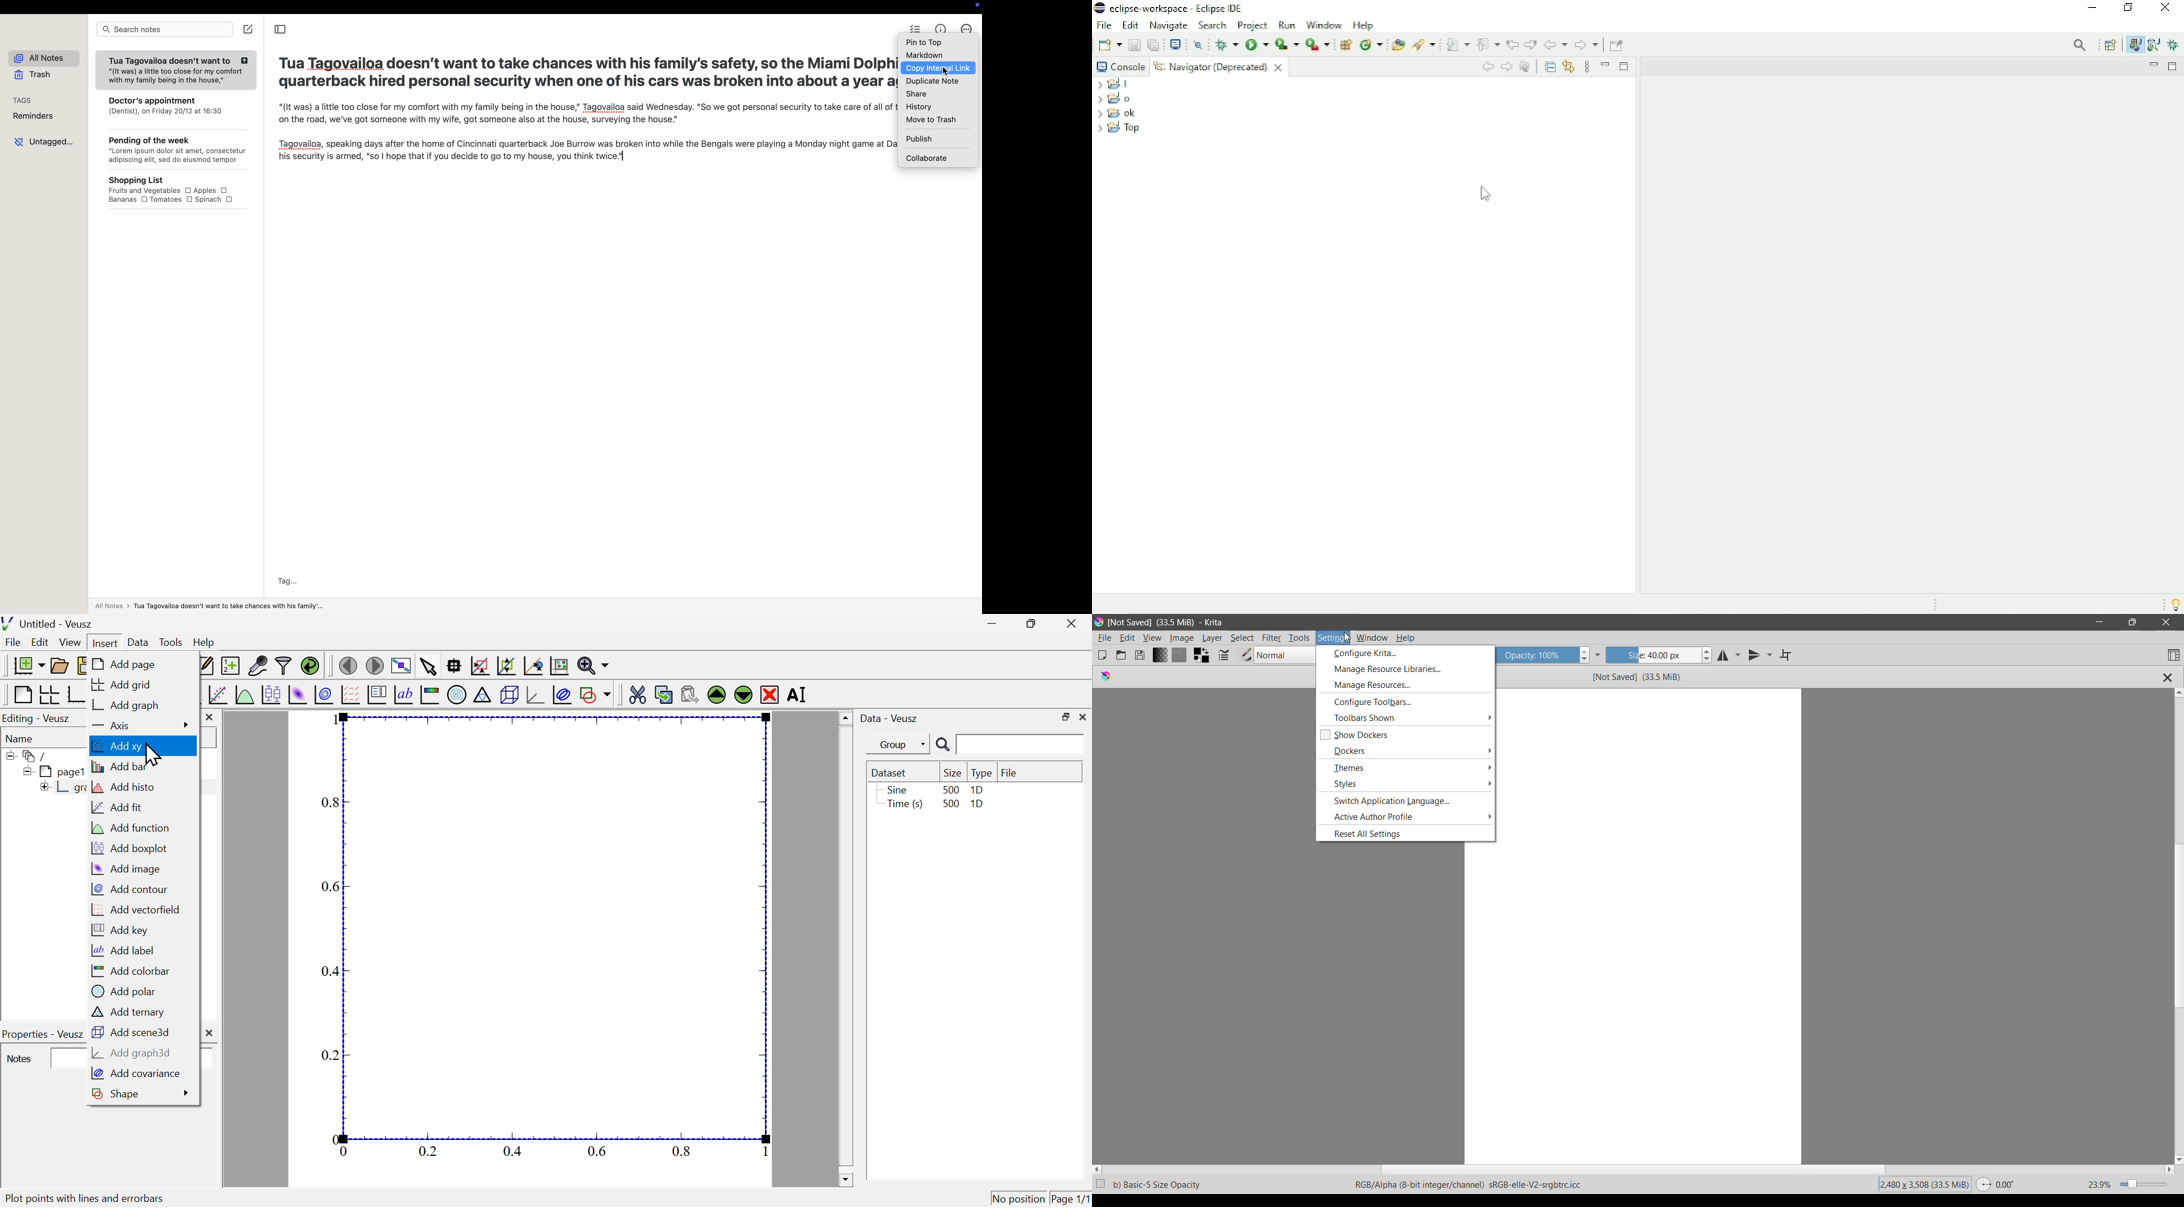  Describe the element at coordinates (1246, 654) in the screenshot. I see `Choose brush preset` at that location.